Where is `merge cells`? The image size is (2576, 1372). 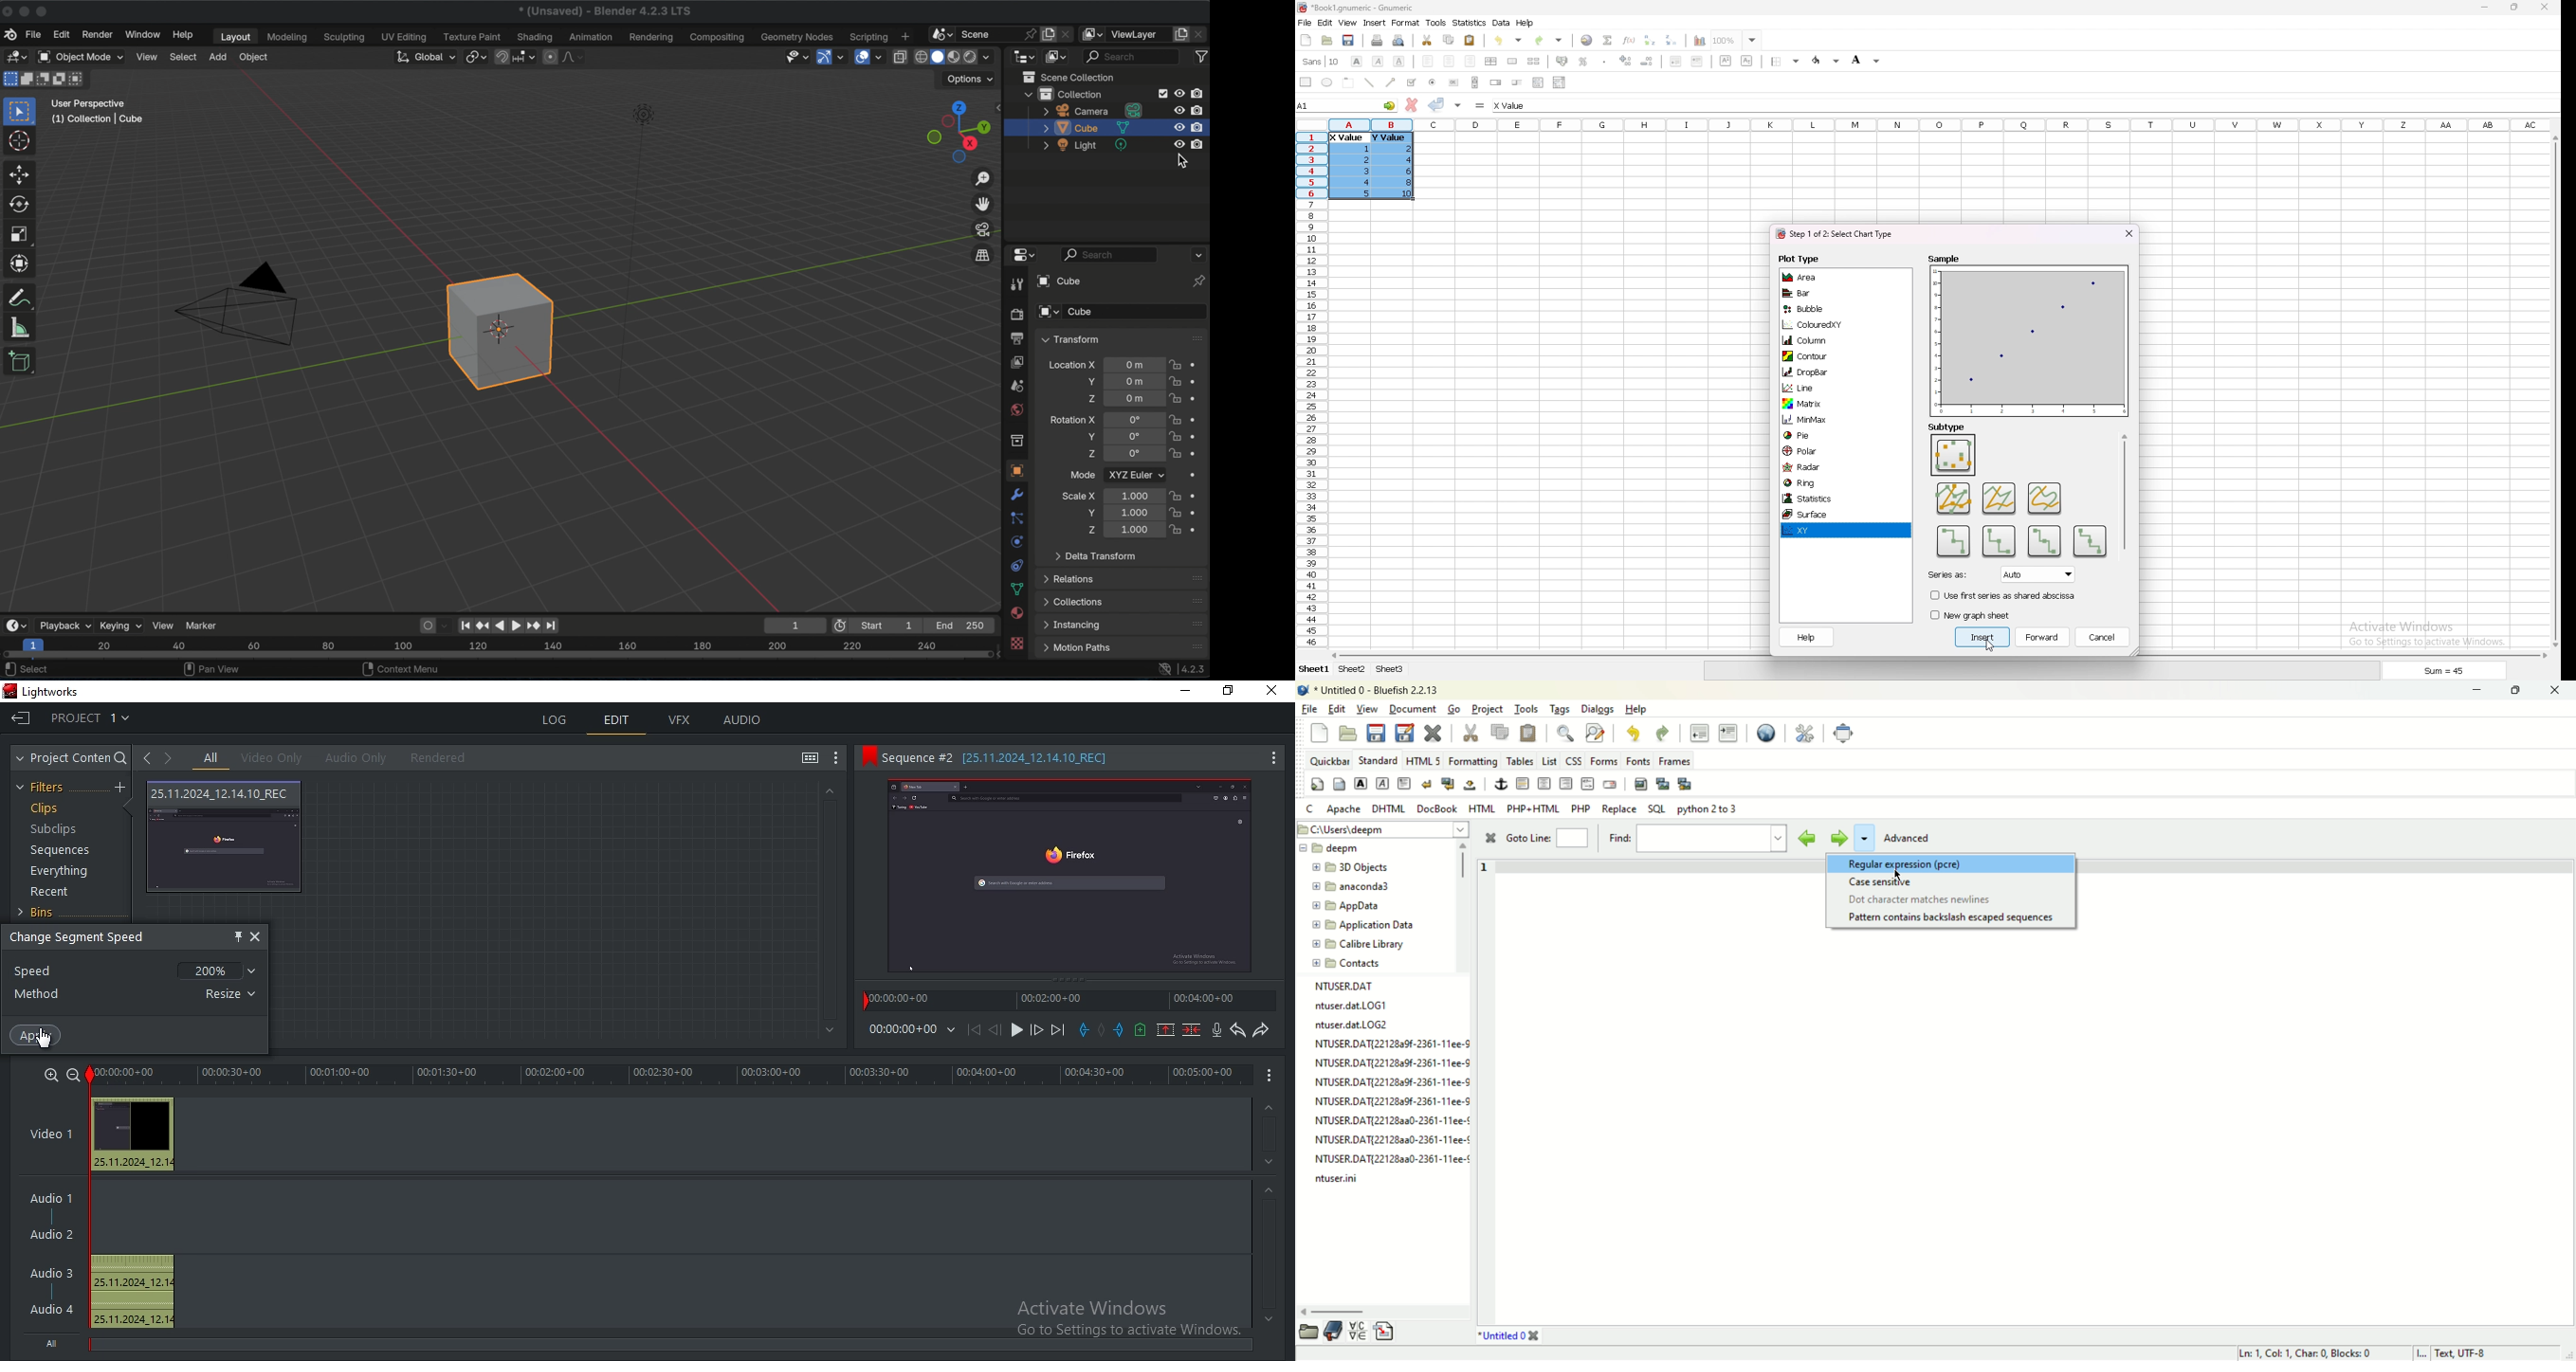
merge cells is located at coordinates (1512, 61).